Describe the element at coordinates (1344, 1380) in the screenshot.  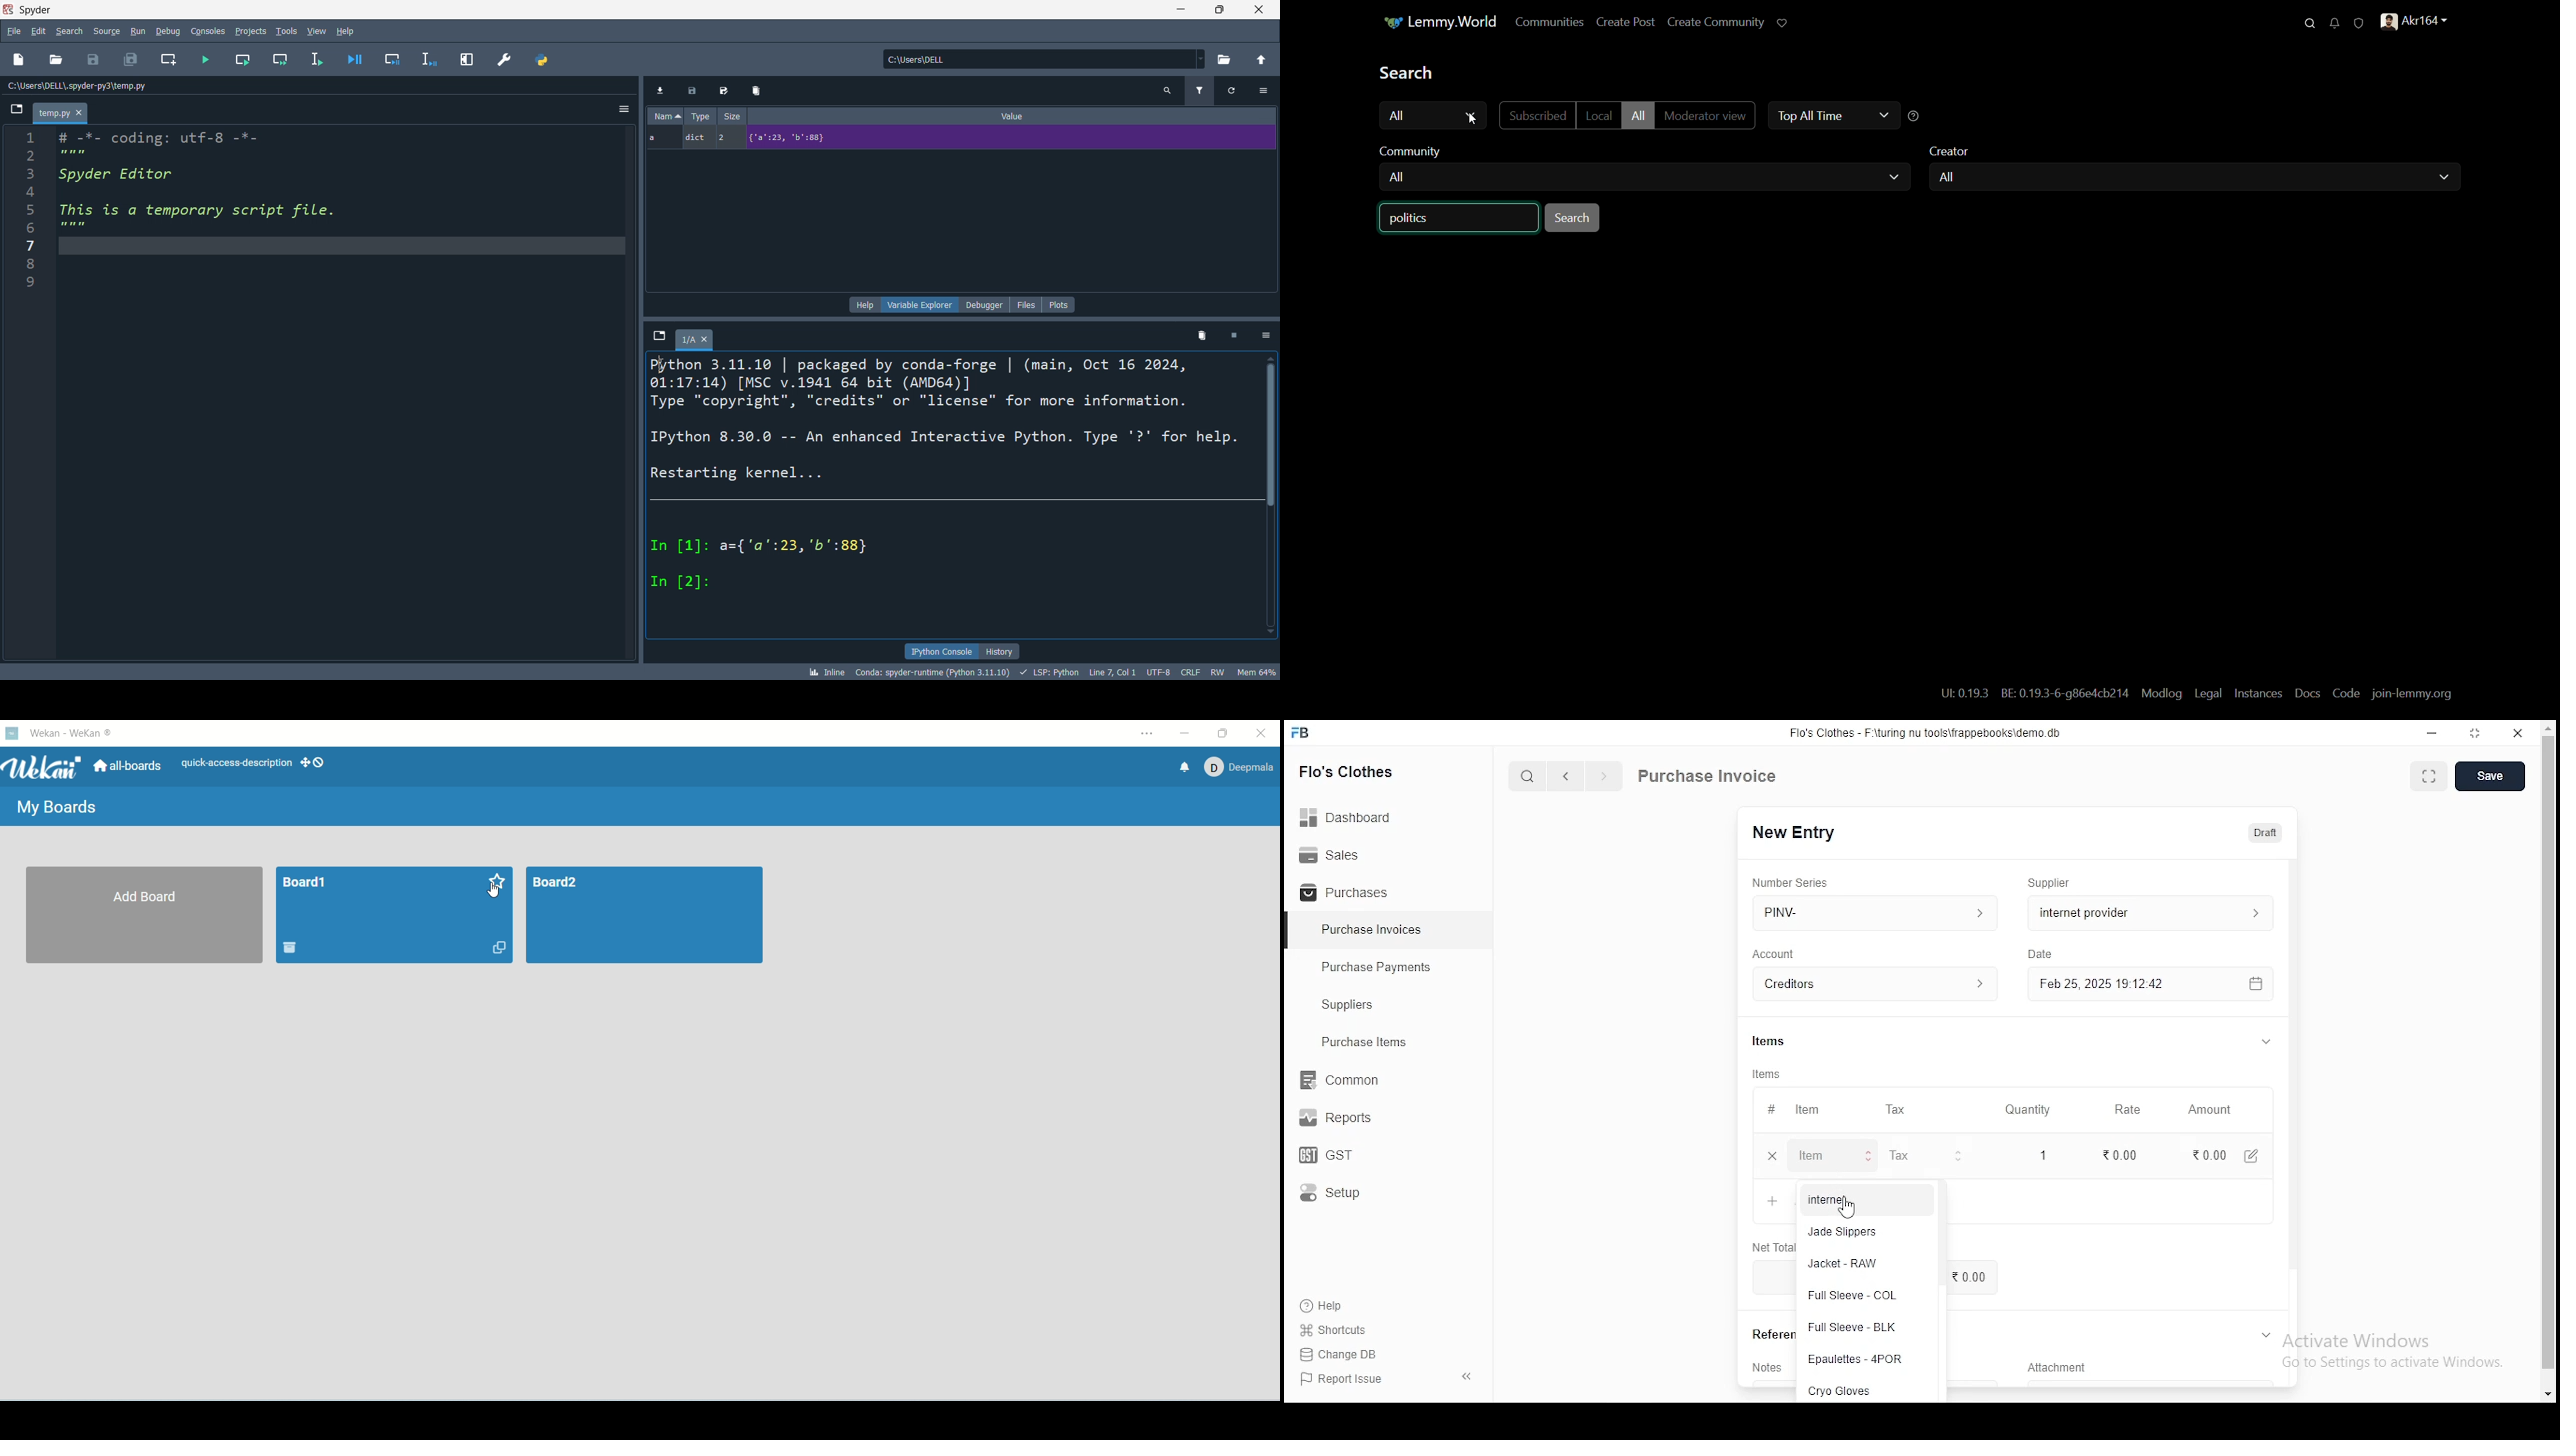
I see `report issue` at that location.